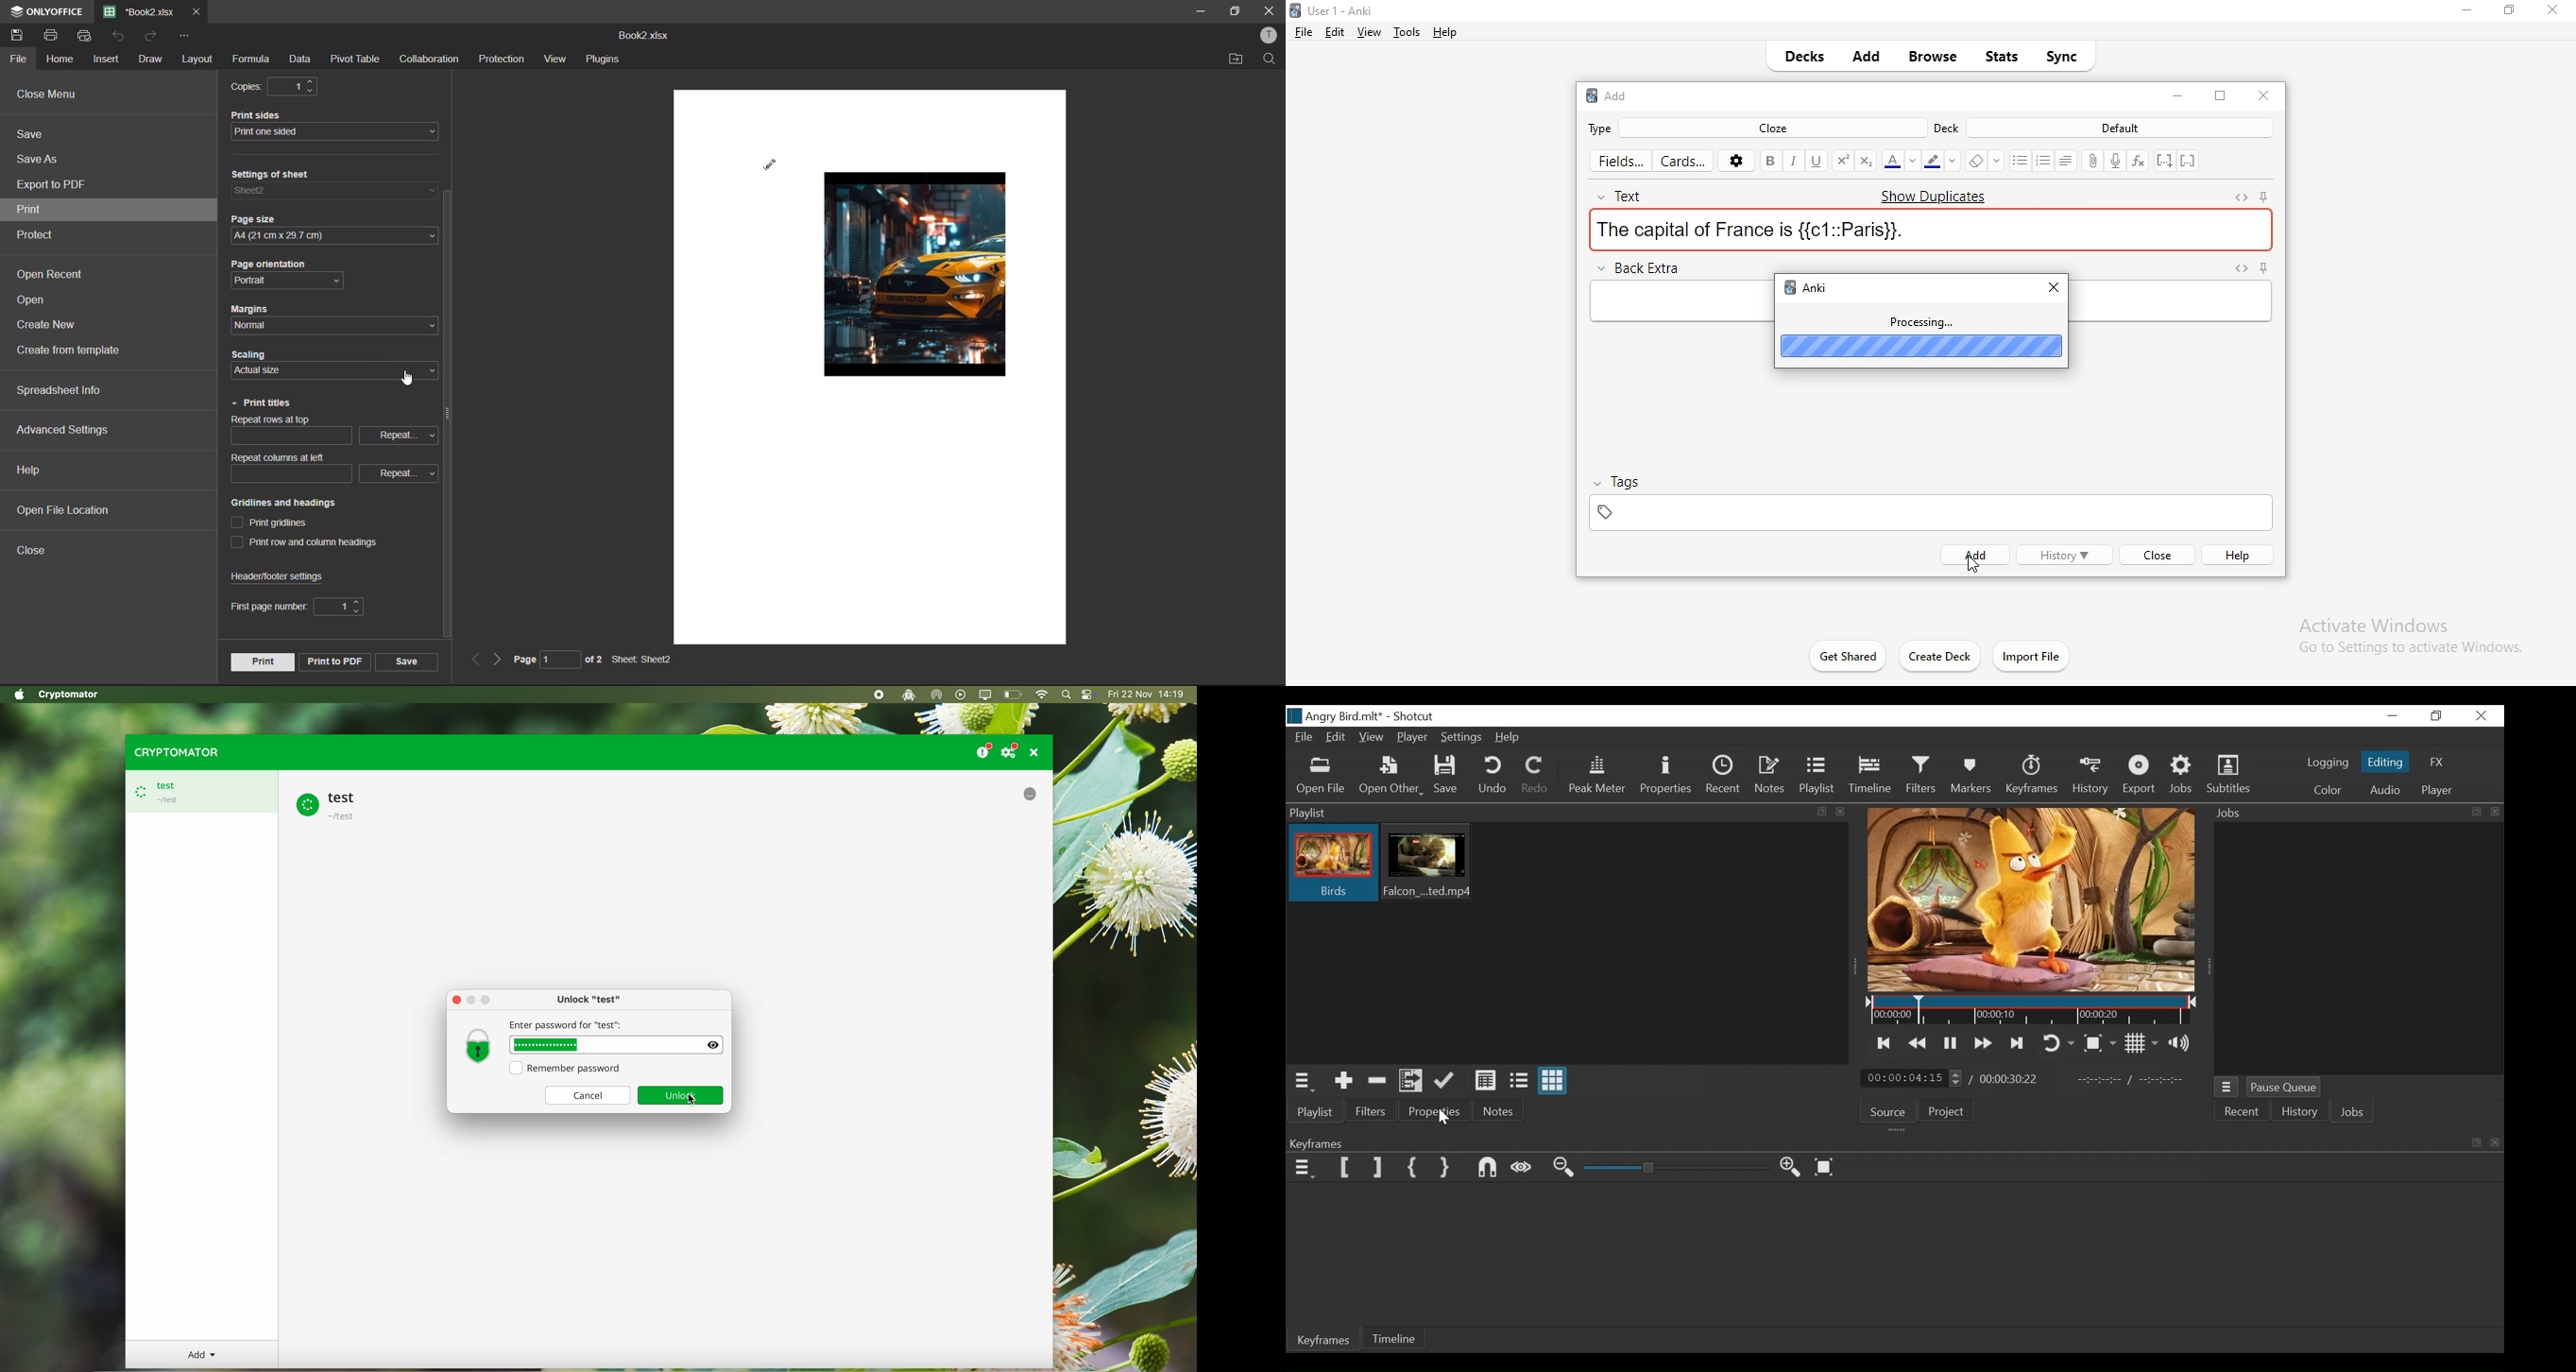 The width and height of the screenshot is (2576, 1372). Describe the element at coordinates (2122, 129) in the screenshot. I see `default` at that location.